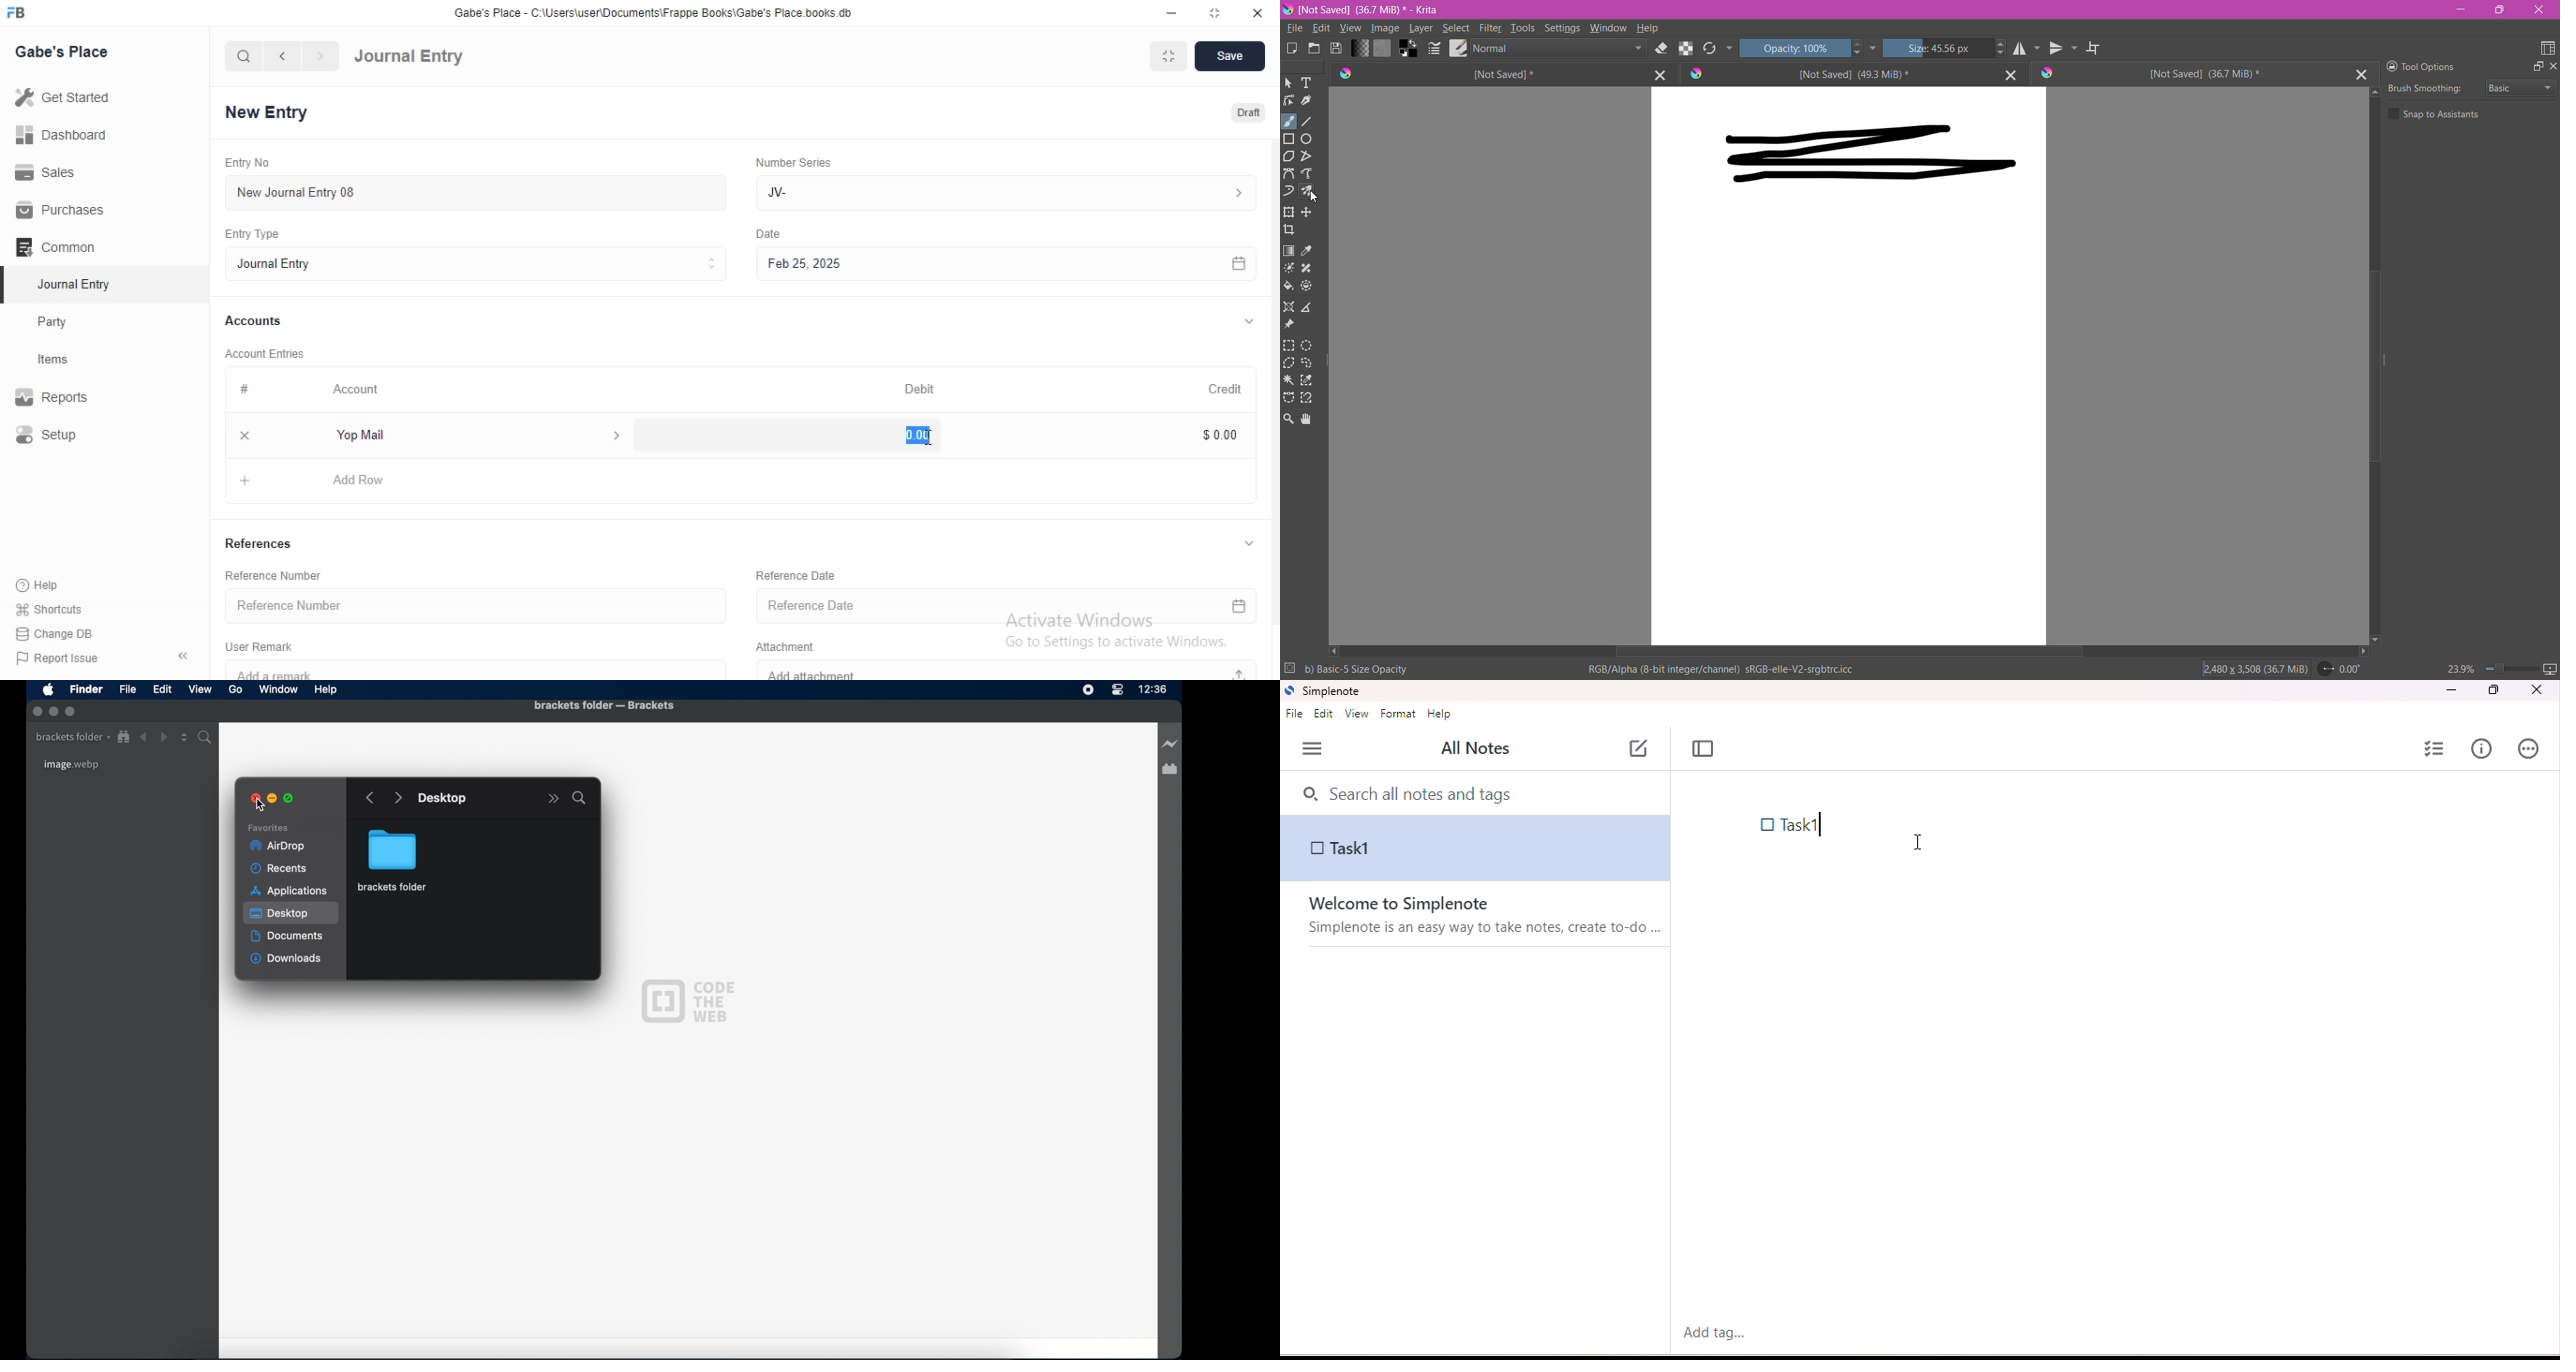  What do you see at coordinates (371, 798) in the screenshot?
I see `go backward` at bounding box center [371, 798].